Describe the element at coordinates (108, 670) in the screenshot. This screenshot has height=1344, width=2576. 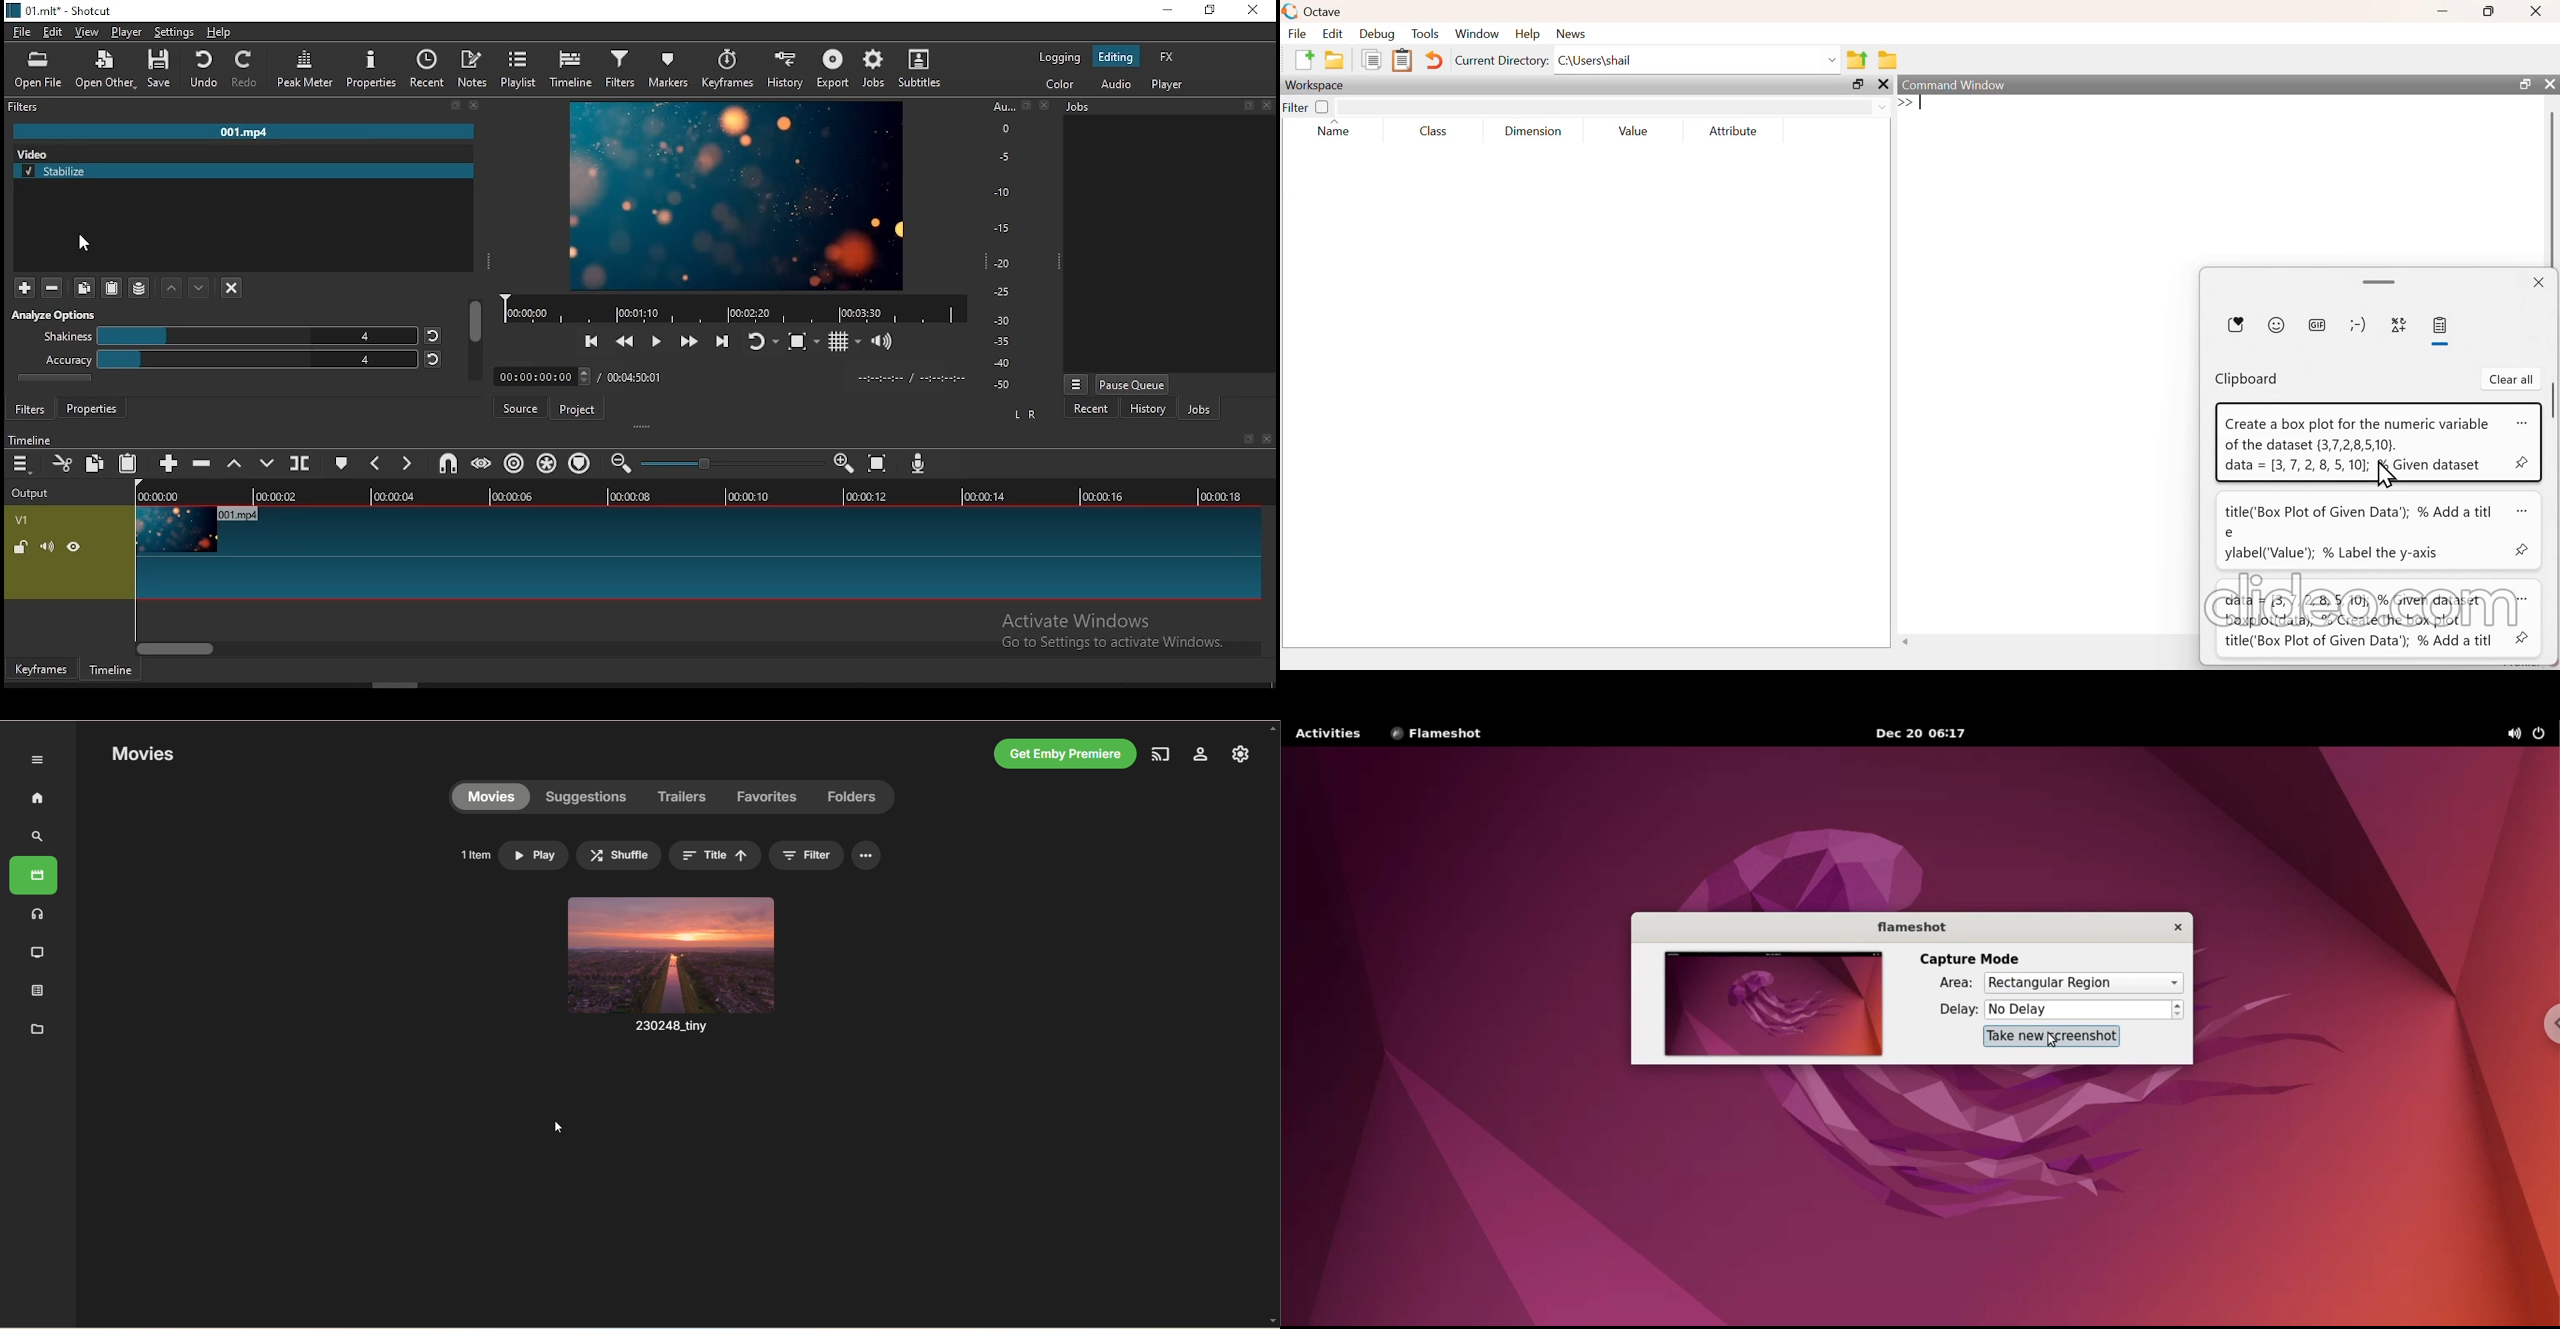
I see `timeline` at that location.